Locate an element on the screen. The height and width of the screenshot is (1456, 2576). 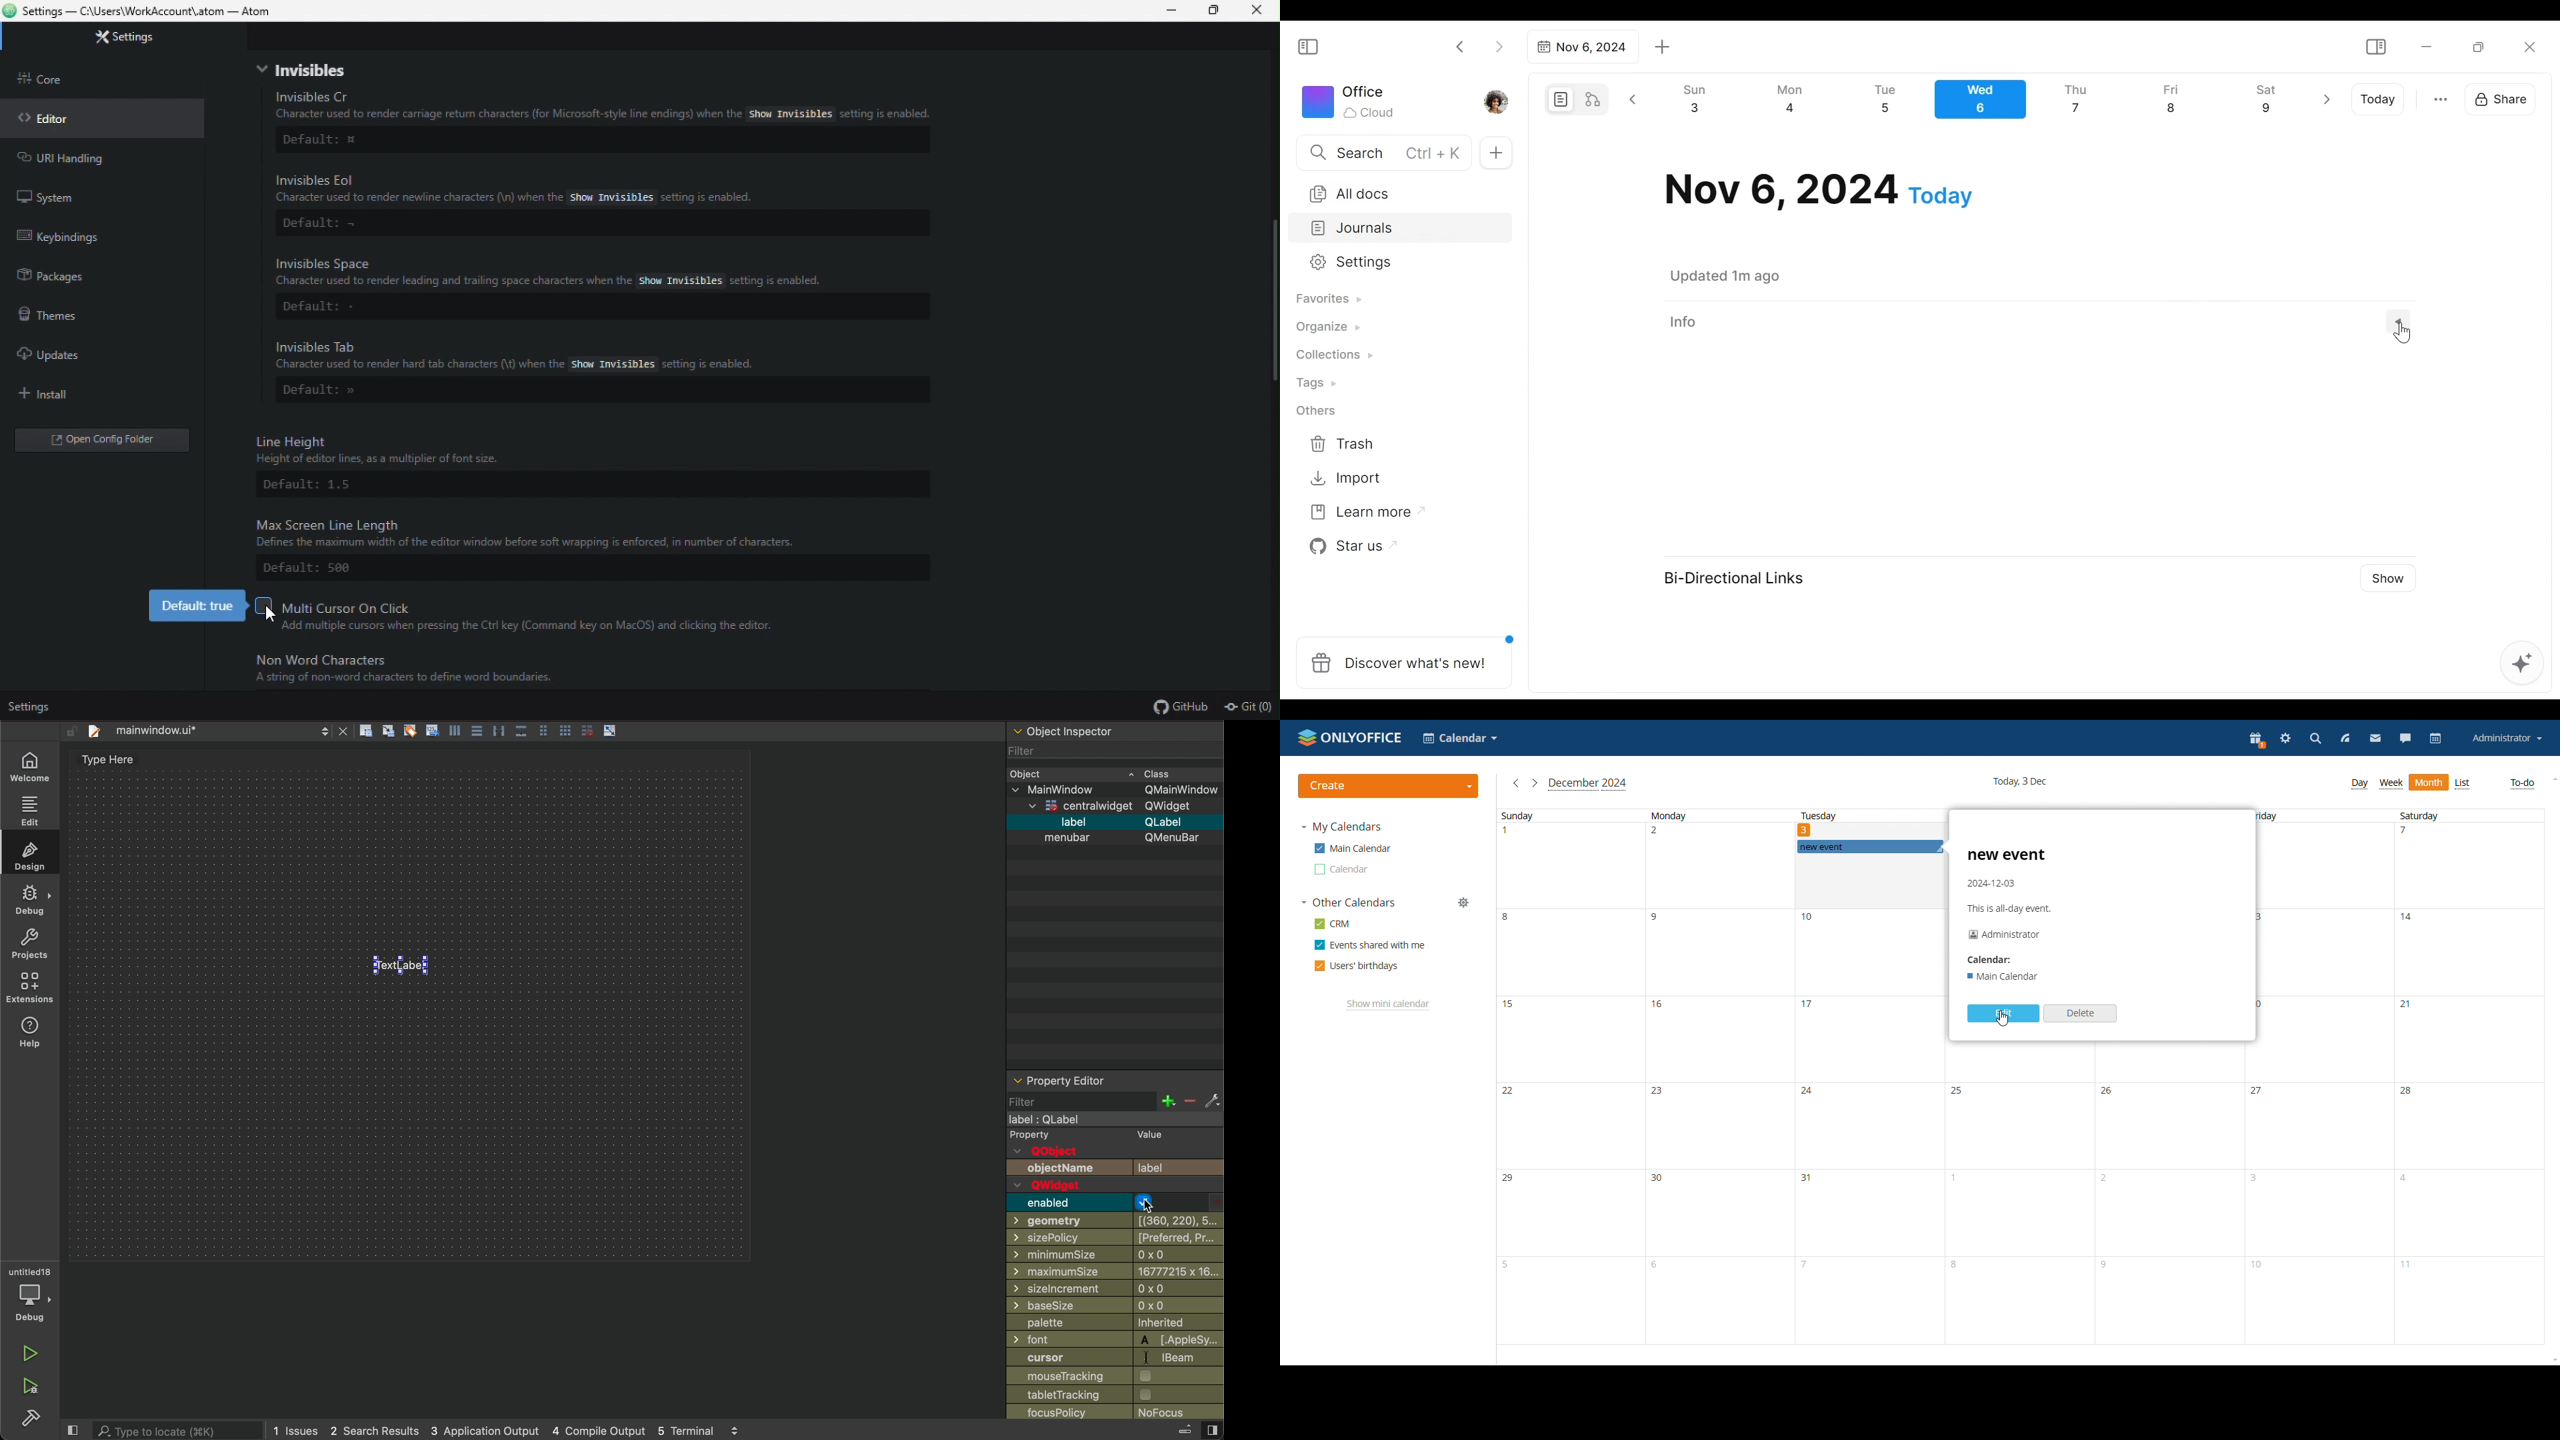
* Add multiple cursors when pressing the Ctrl key (Command key on MacOS) and clicking the editor. is located at coordinates (528, 626).